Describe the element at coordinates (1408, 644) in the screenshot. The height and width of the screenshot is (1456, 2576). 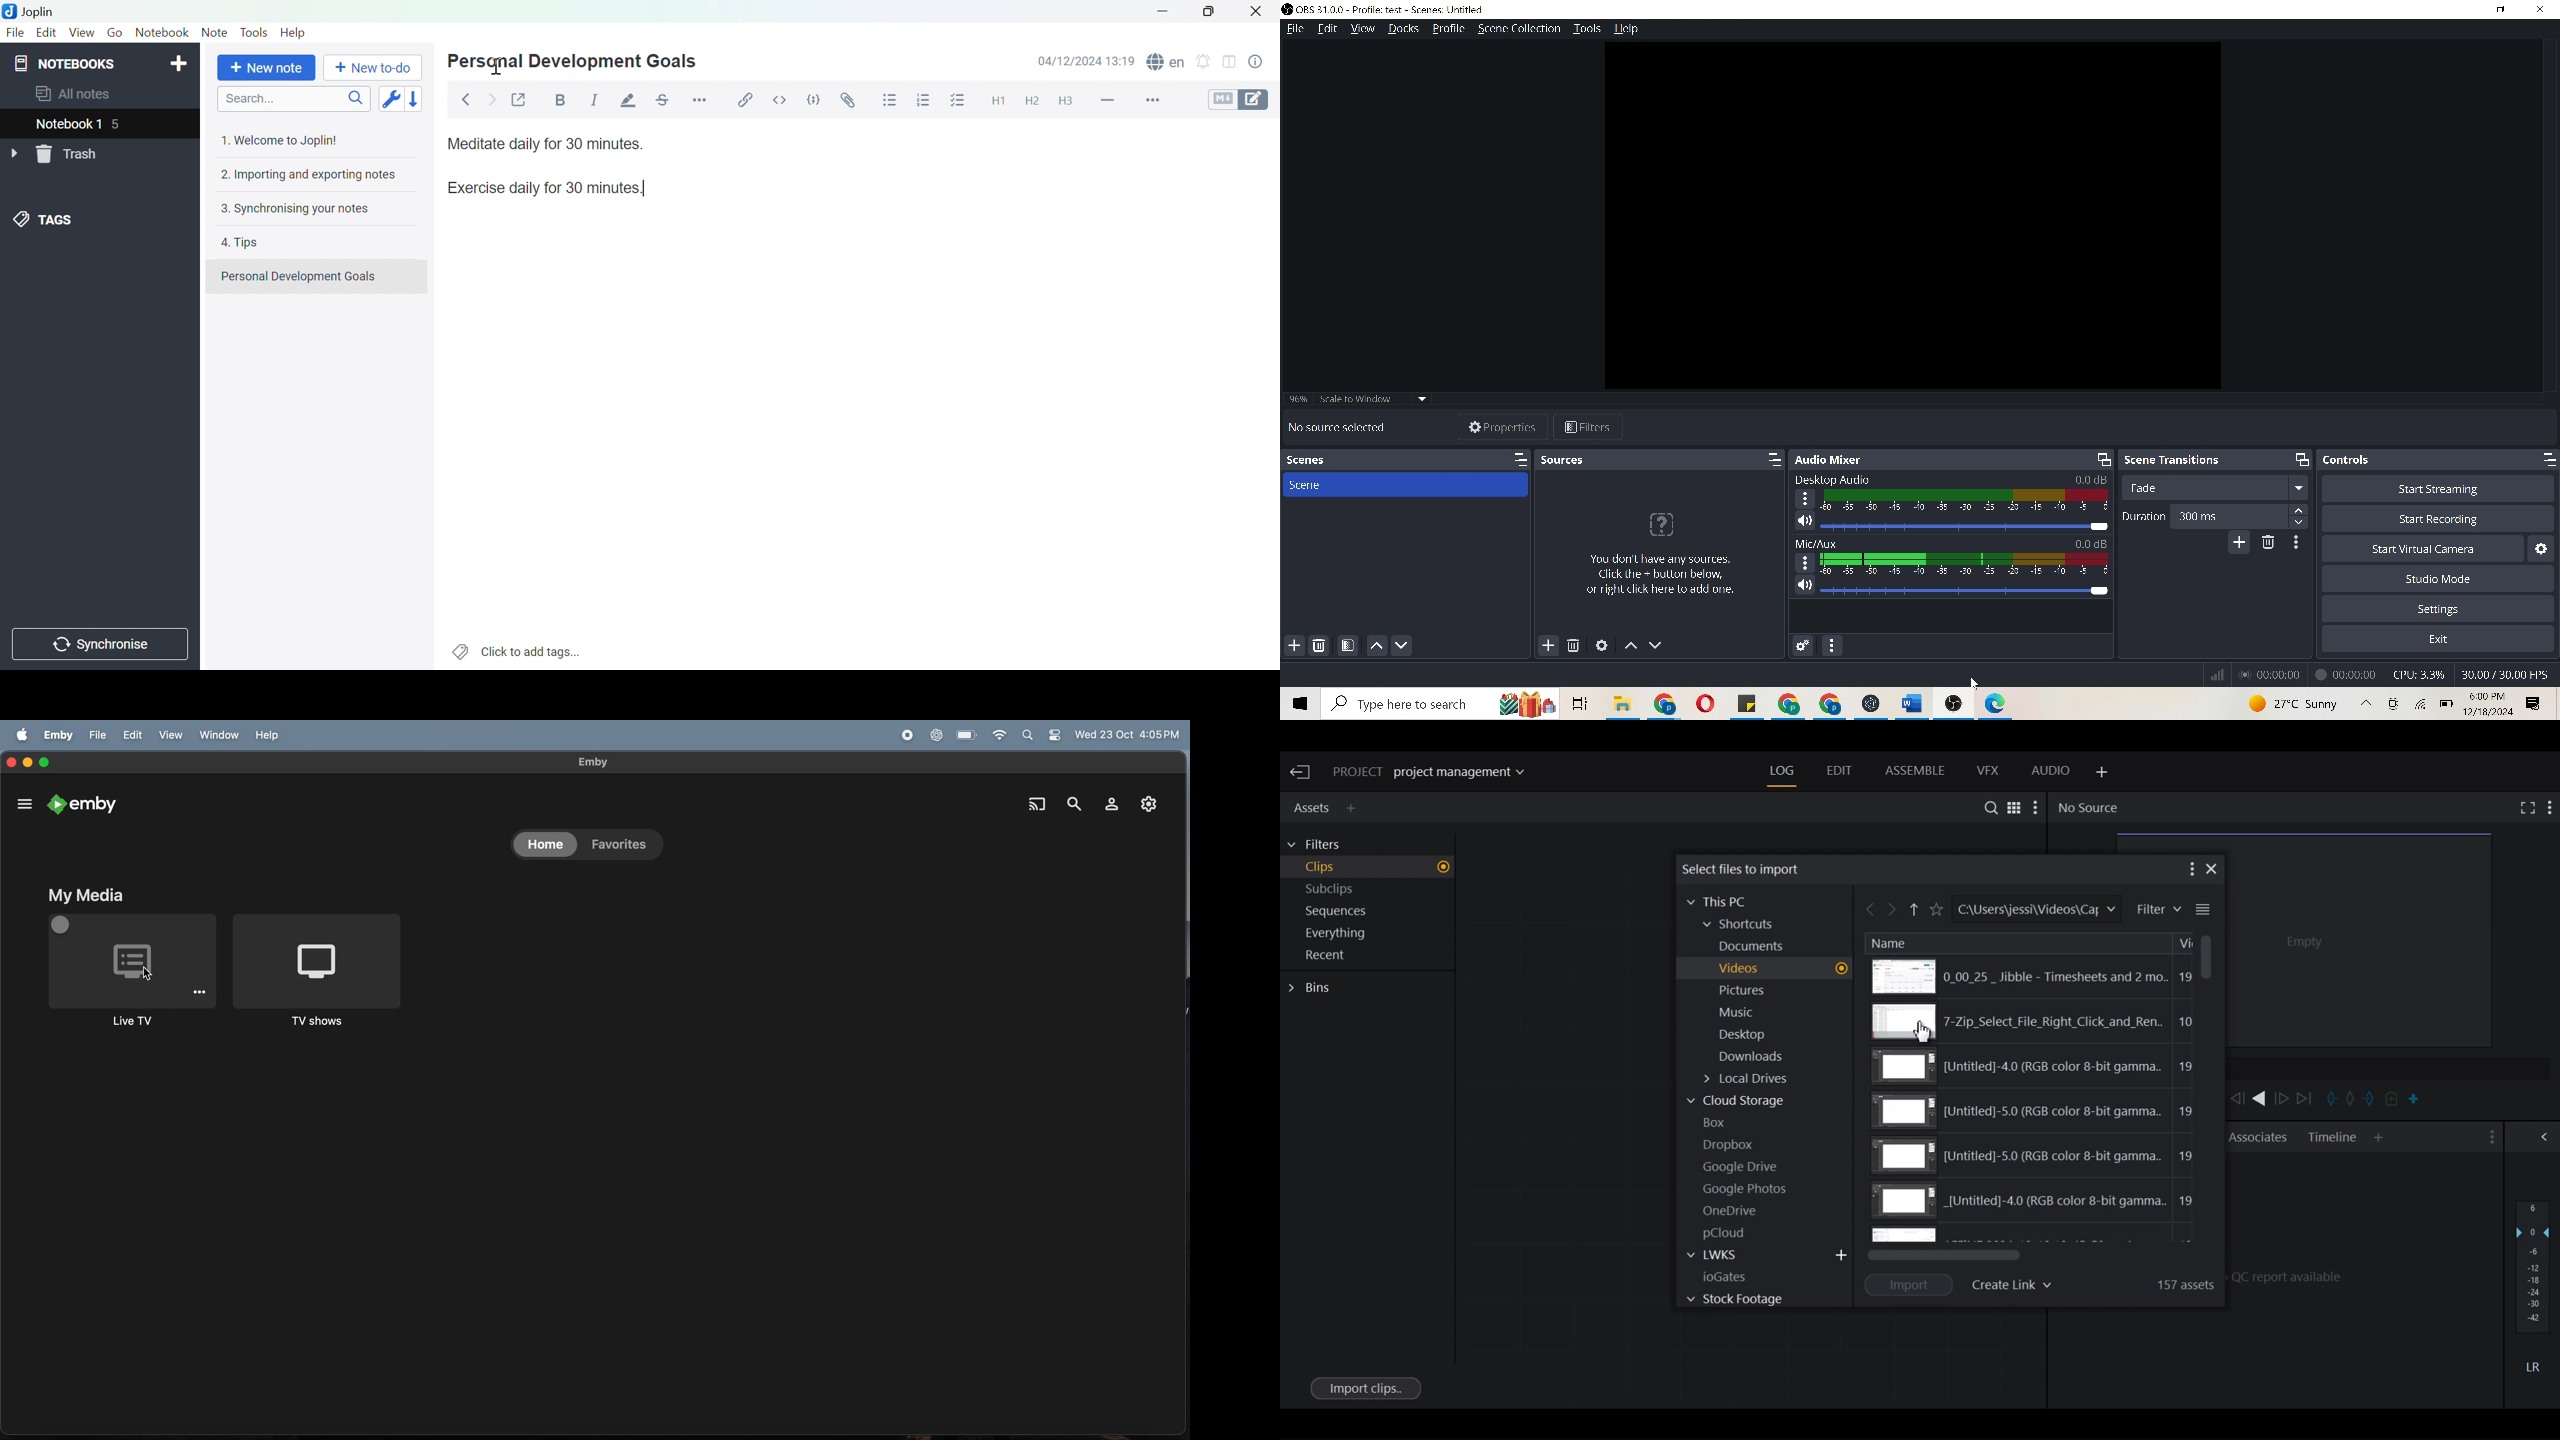
I see `move scene down` at that location.